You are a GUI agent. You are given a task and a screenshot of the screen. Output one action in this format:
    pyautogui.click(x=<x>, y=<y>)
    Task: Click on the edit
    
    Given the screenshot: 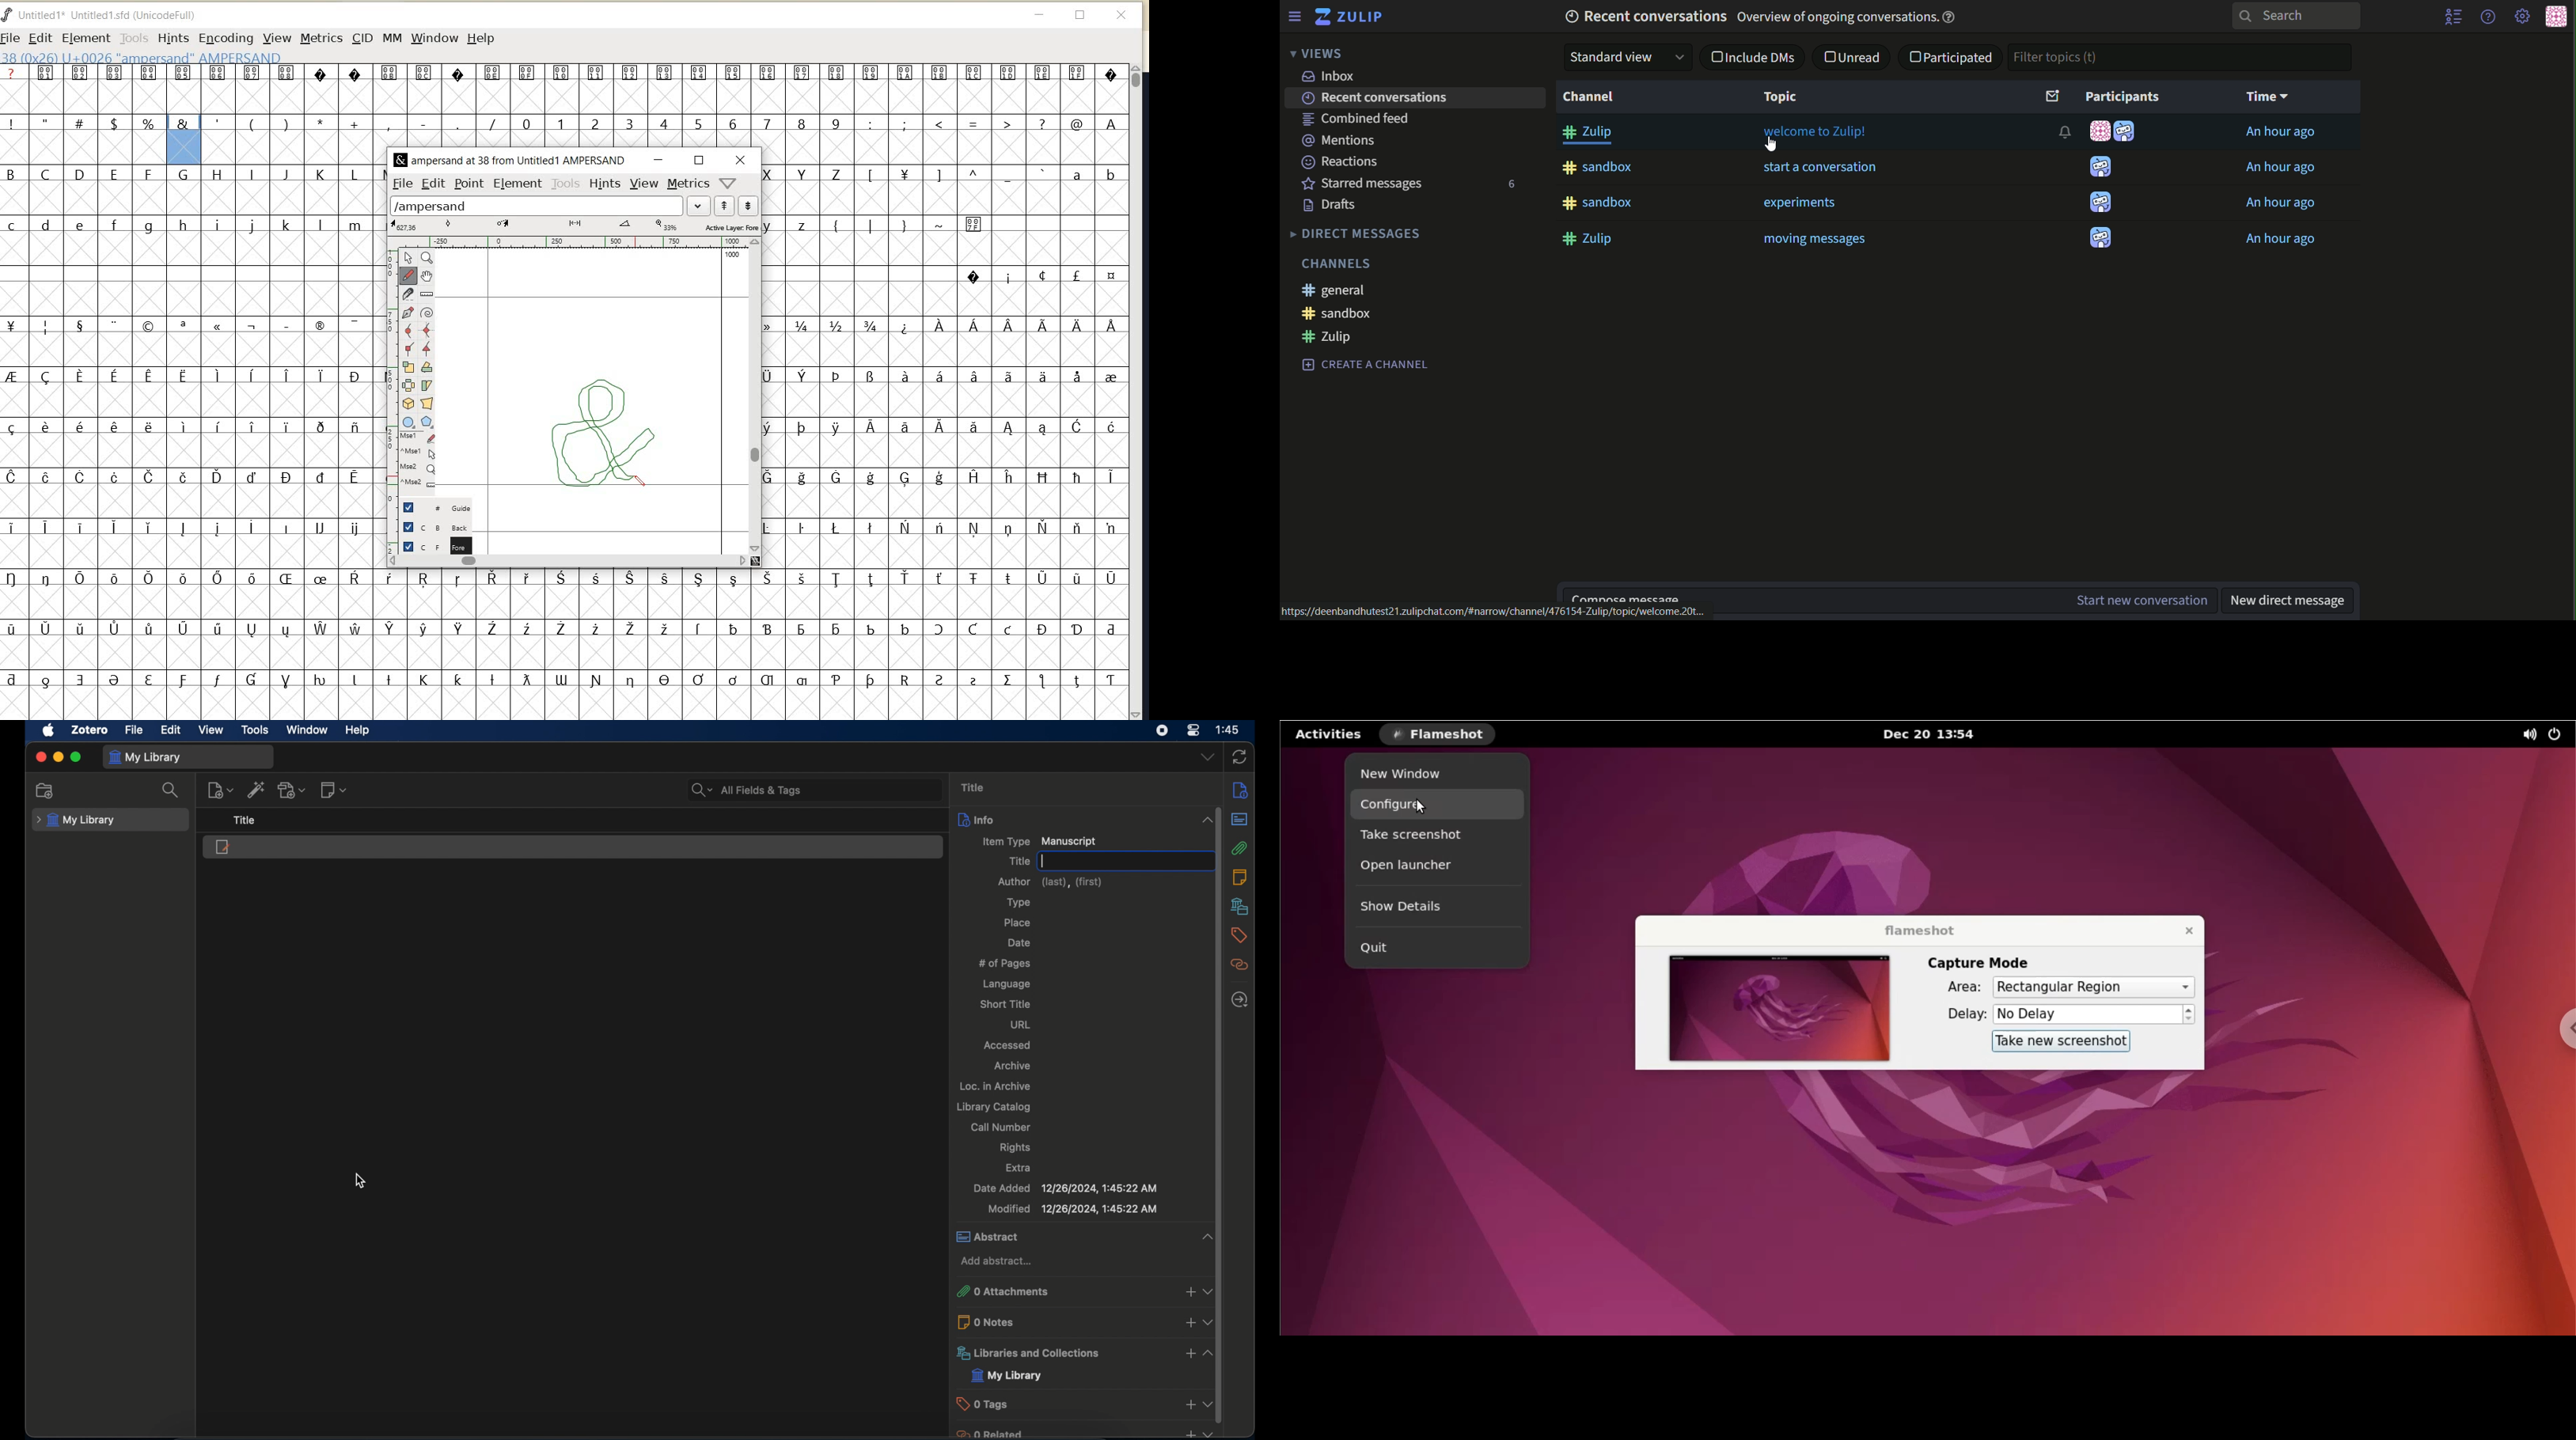 What is the action you would take?
    pyautogui.click(x=172, y=731)
    